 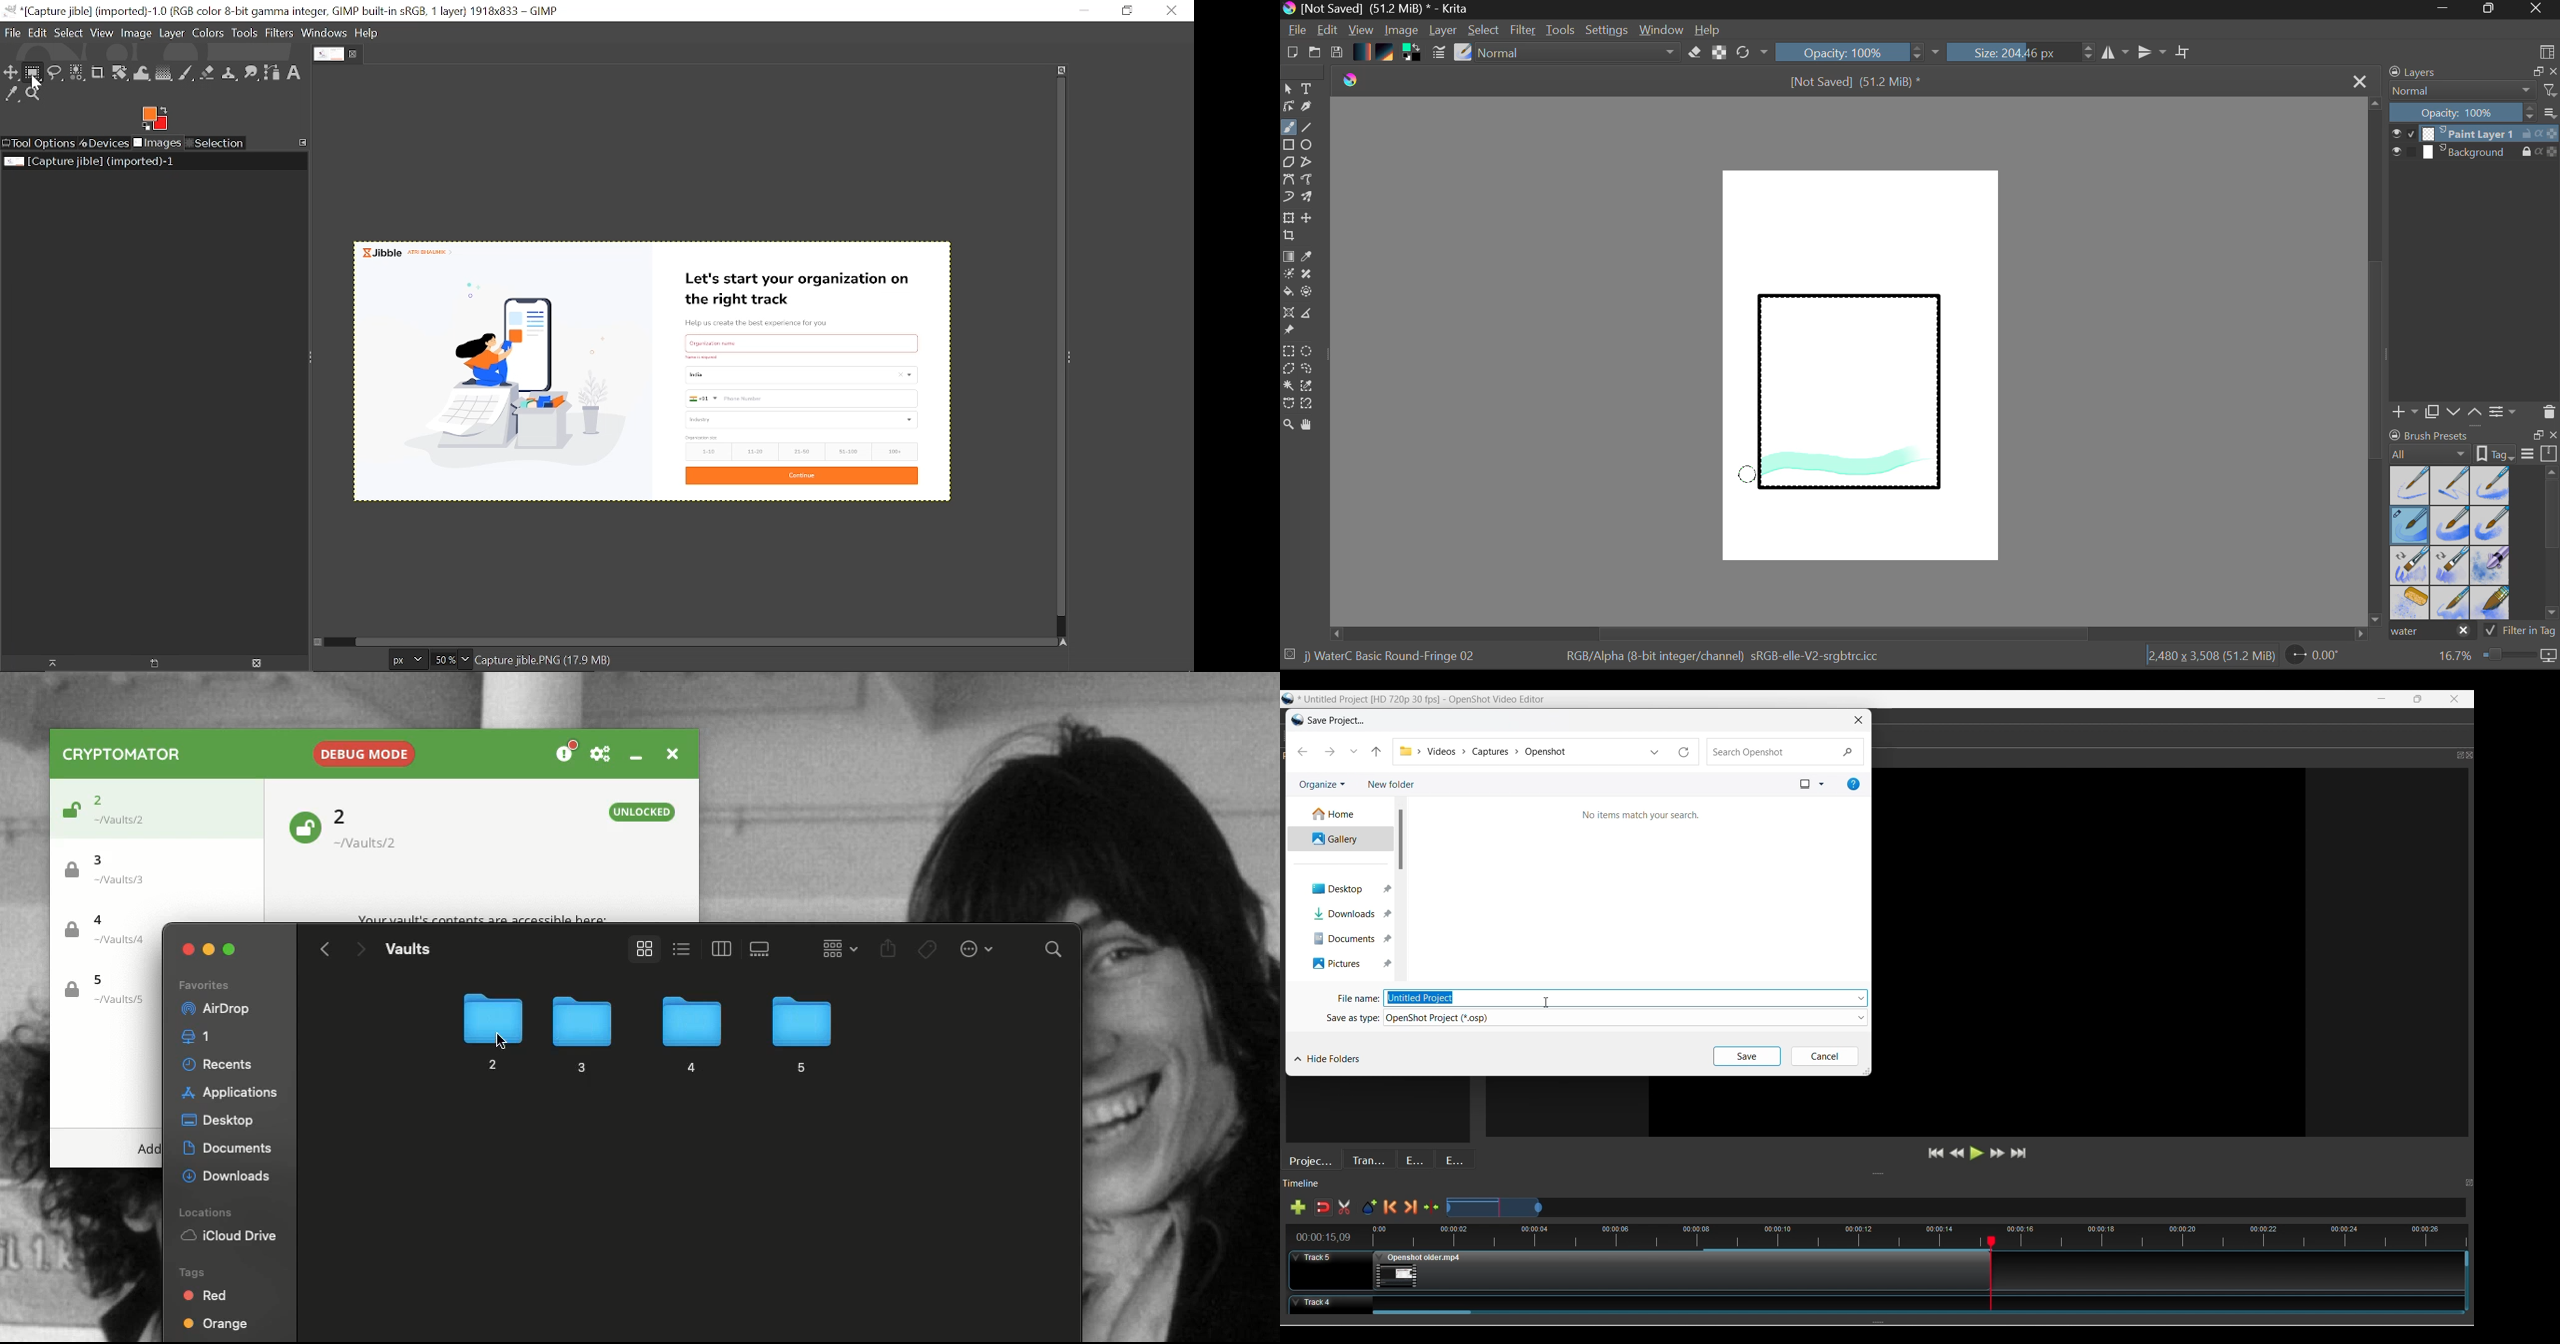 I want to click on Delete Layer, so click(x=2549, y=413).